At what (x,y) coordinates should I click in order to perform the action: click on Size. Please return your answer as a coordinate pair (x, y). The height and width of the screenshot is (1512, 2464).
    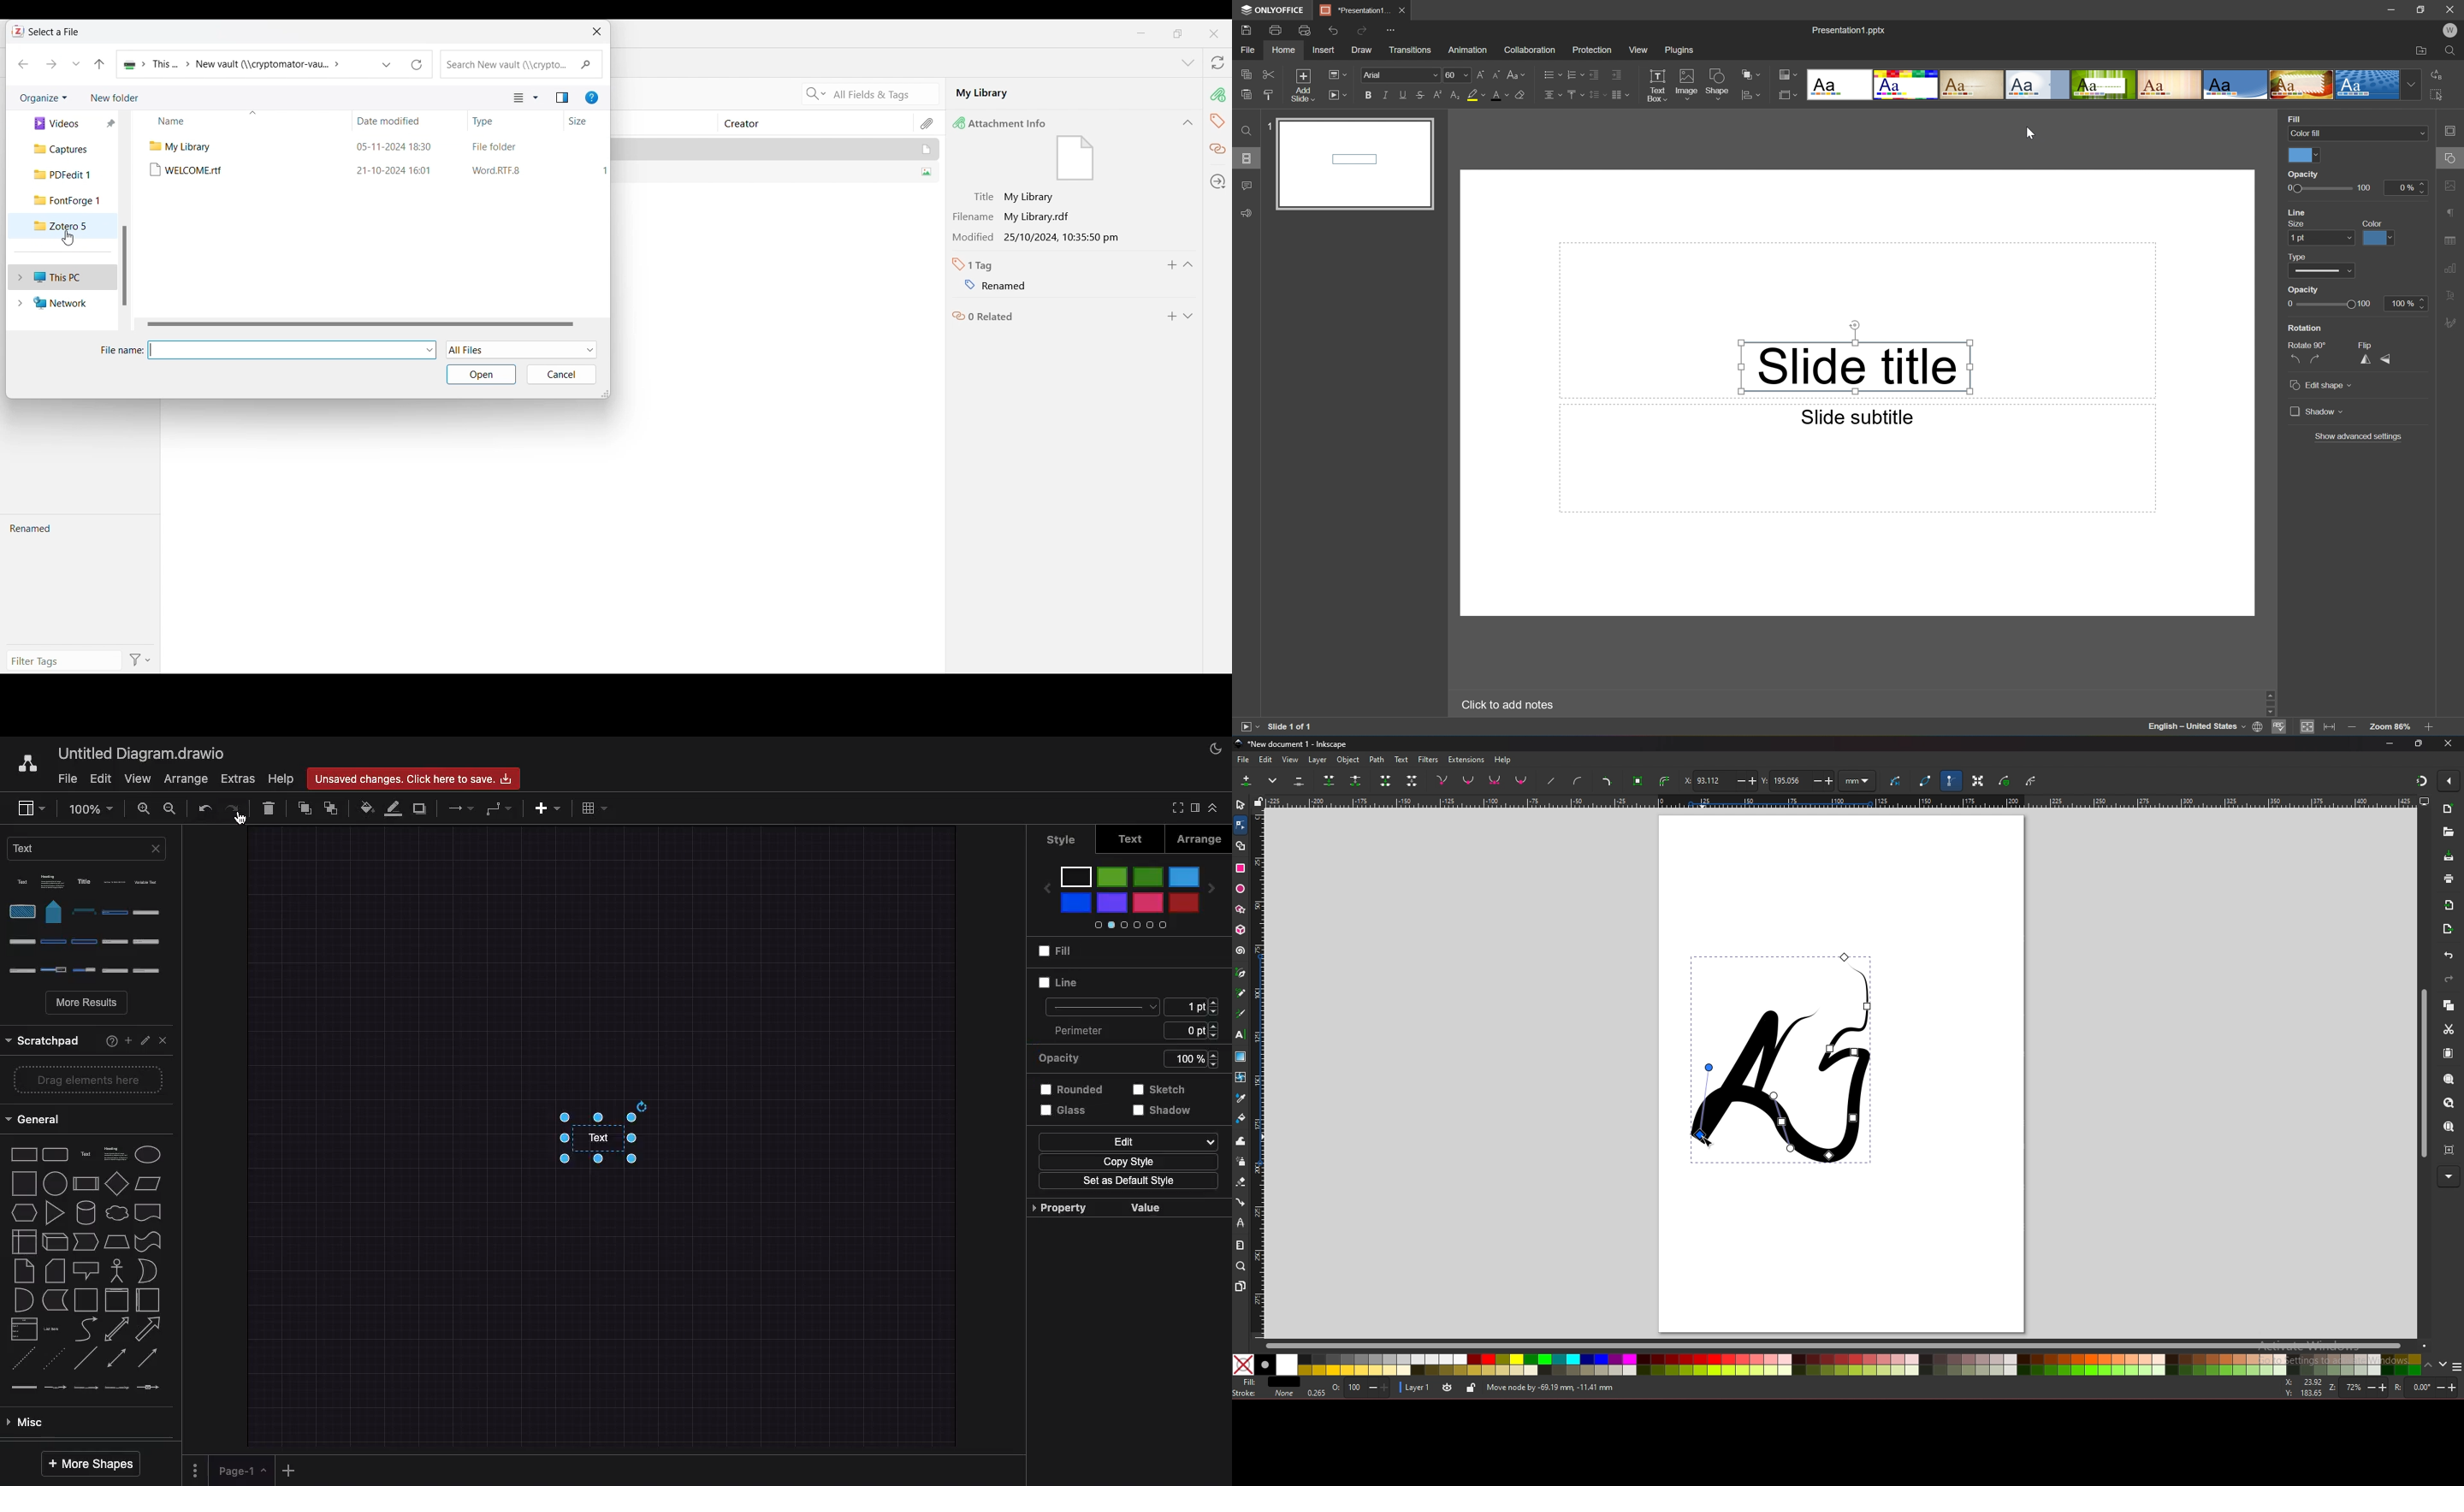
    Looking at the image, I should click on (2296, 224).